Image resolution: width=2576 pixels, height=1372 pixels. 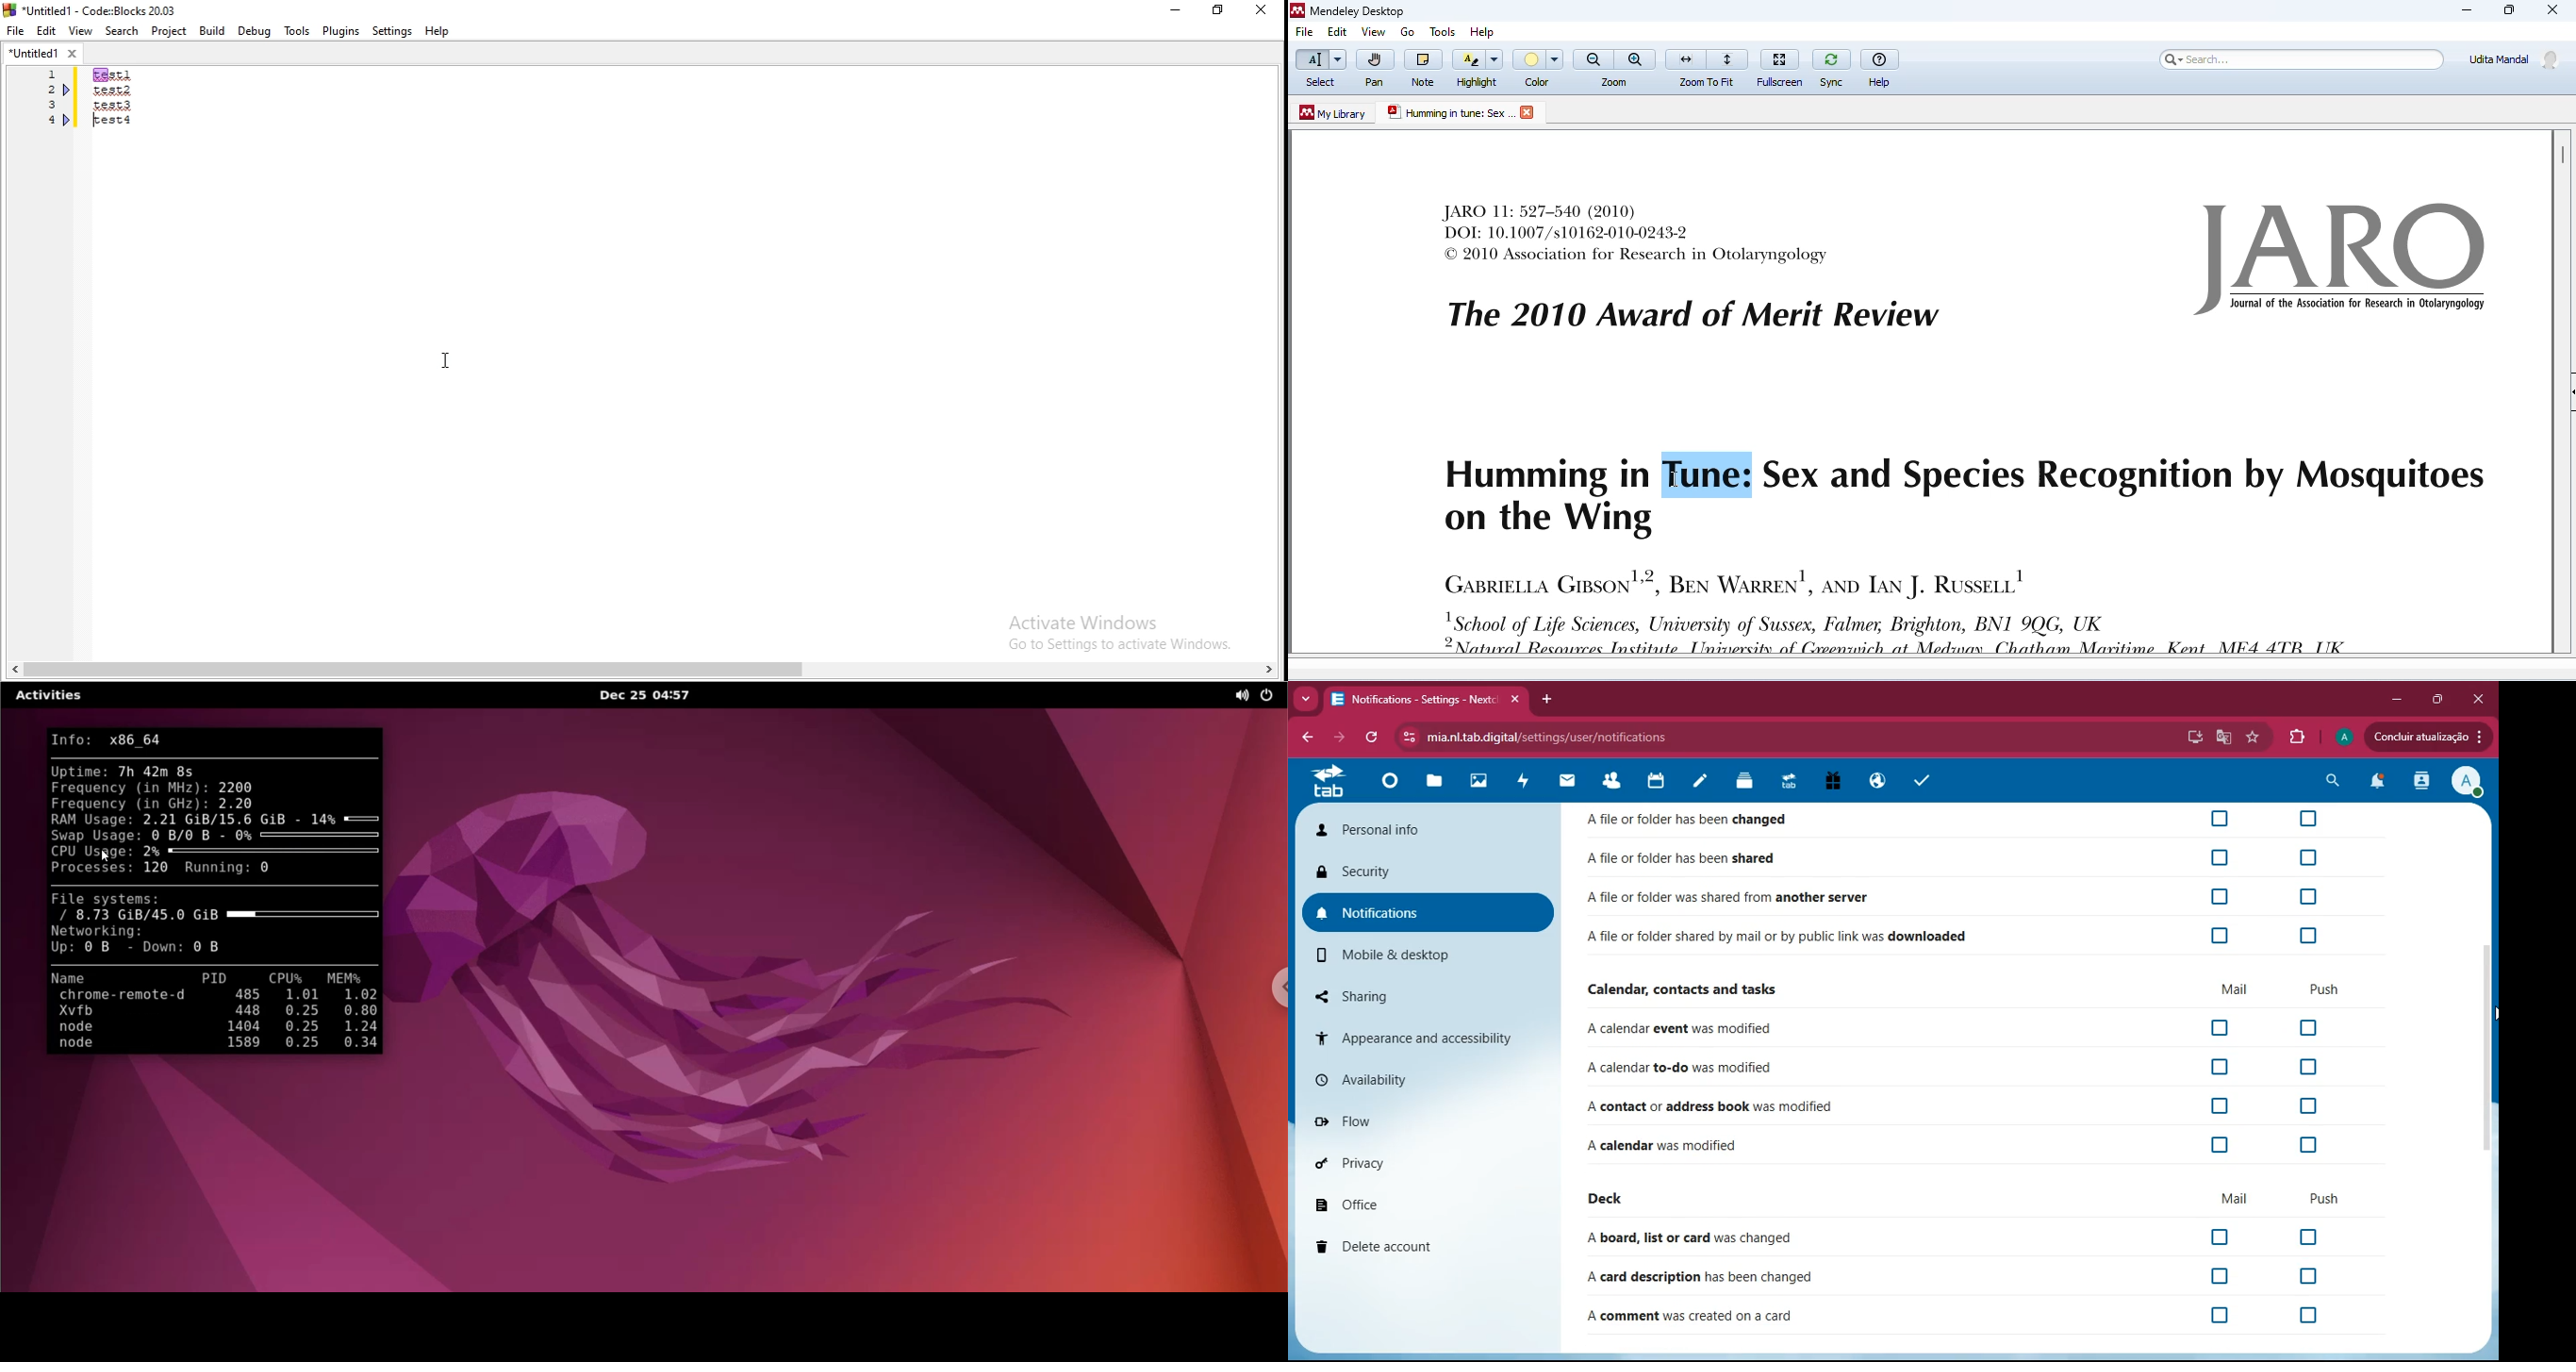 I want to click on maximize, so click(x=2507, y=10).